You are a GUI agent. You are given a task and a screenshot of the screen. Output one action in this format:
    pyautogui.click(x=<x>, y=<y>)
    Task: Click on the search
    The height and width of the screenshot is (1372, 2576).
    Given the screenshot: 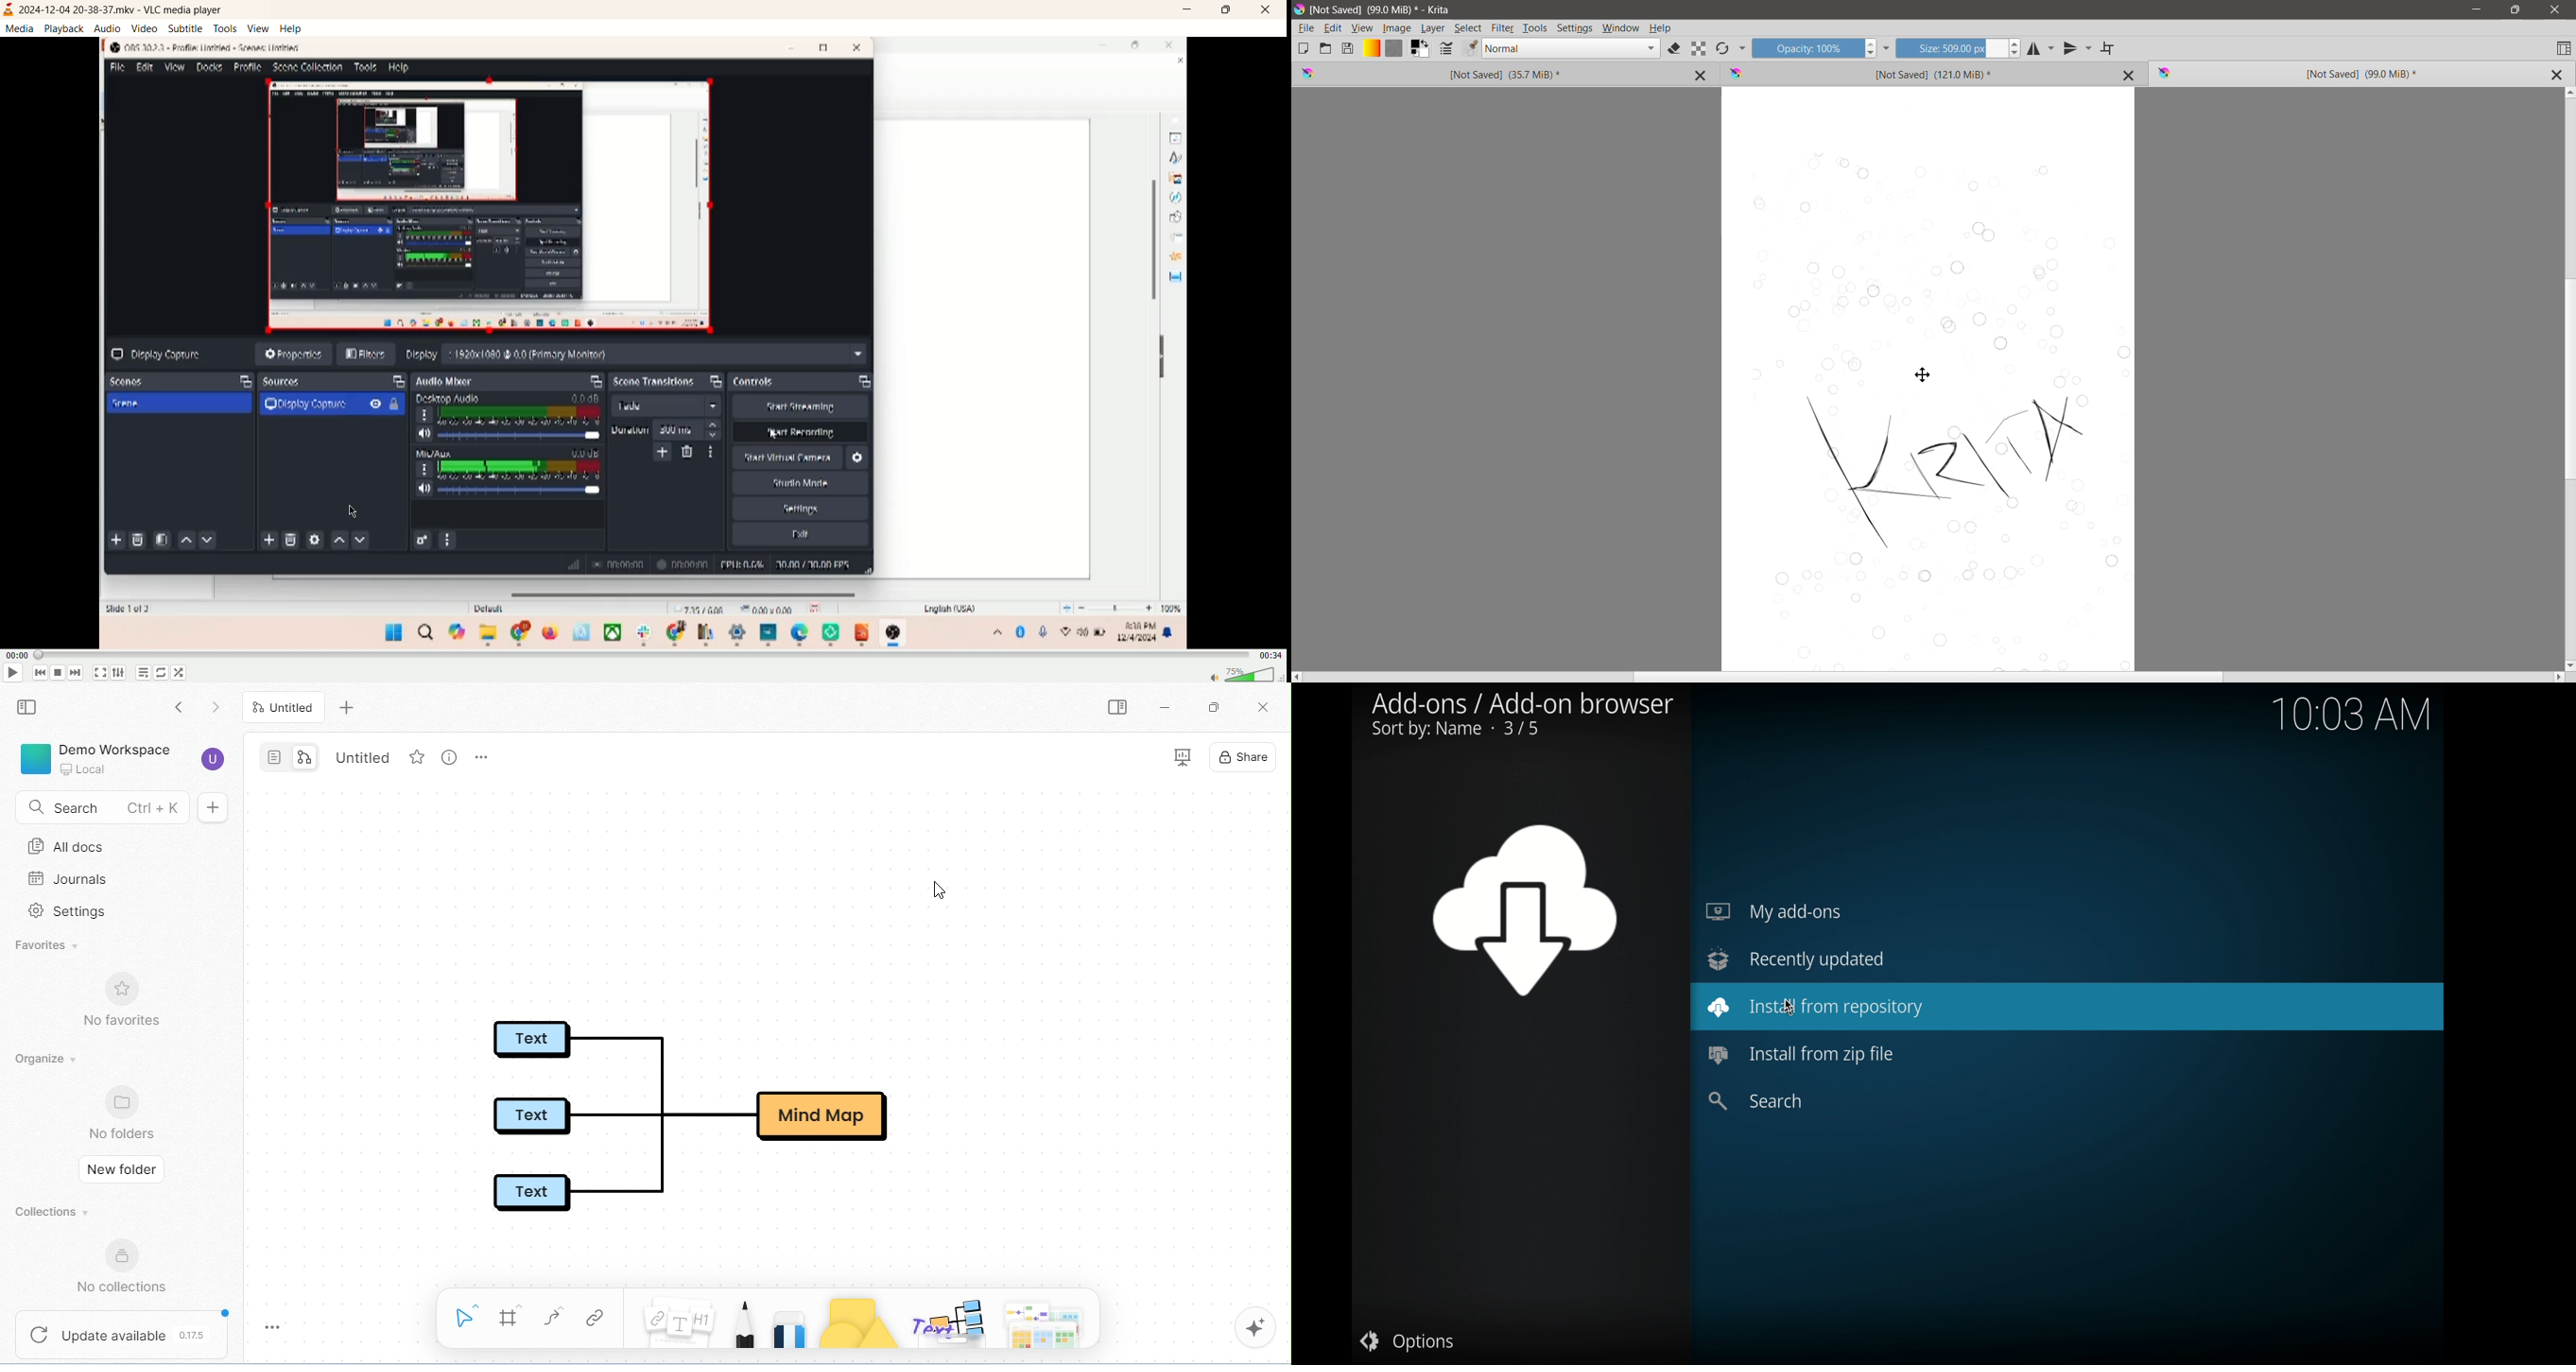 What is the action you would take?
    pyautogui.click(x=98, y=805)
    